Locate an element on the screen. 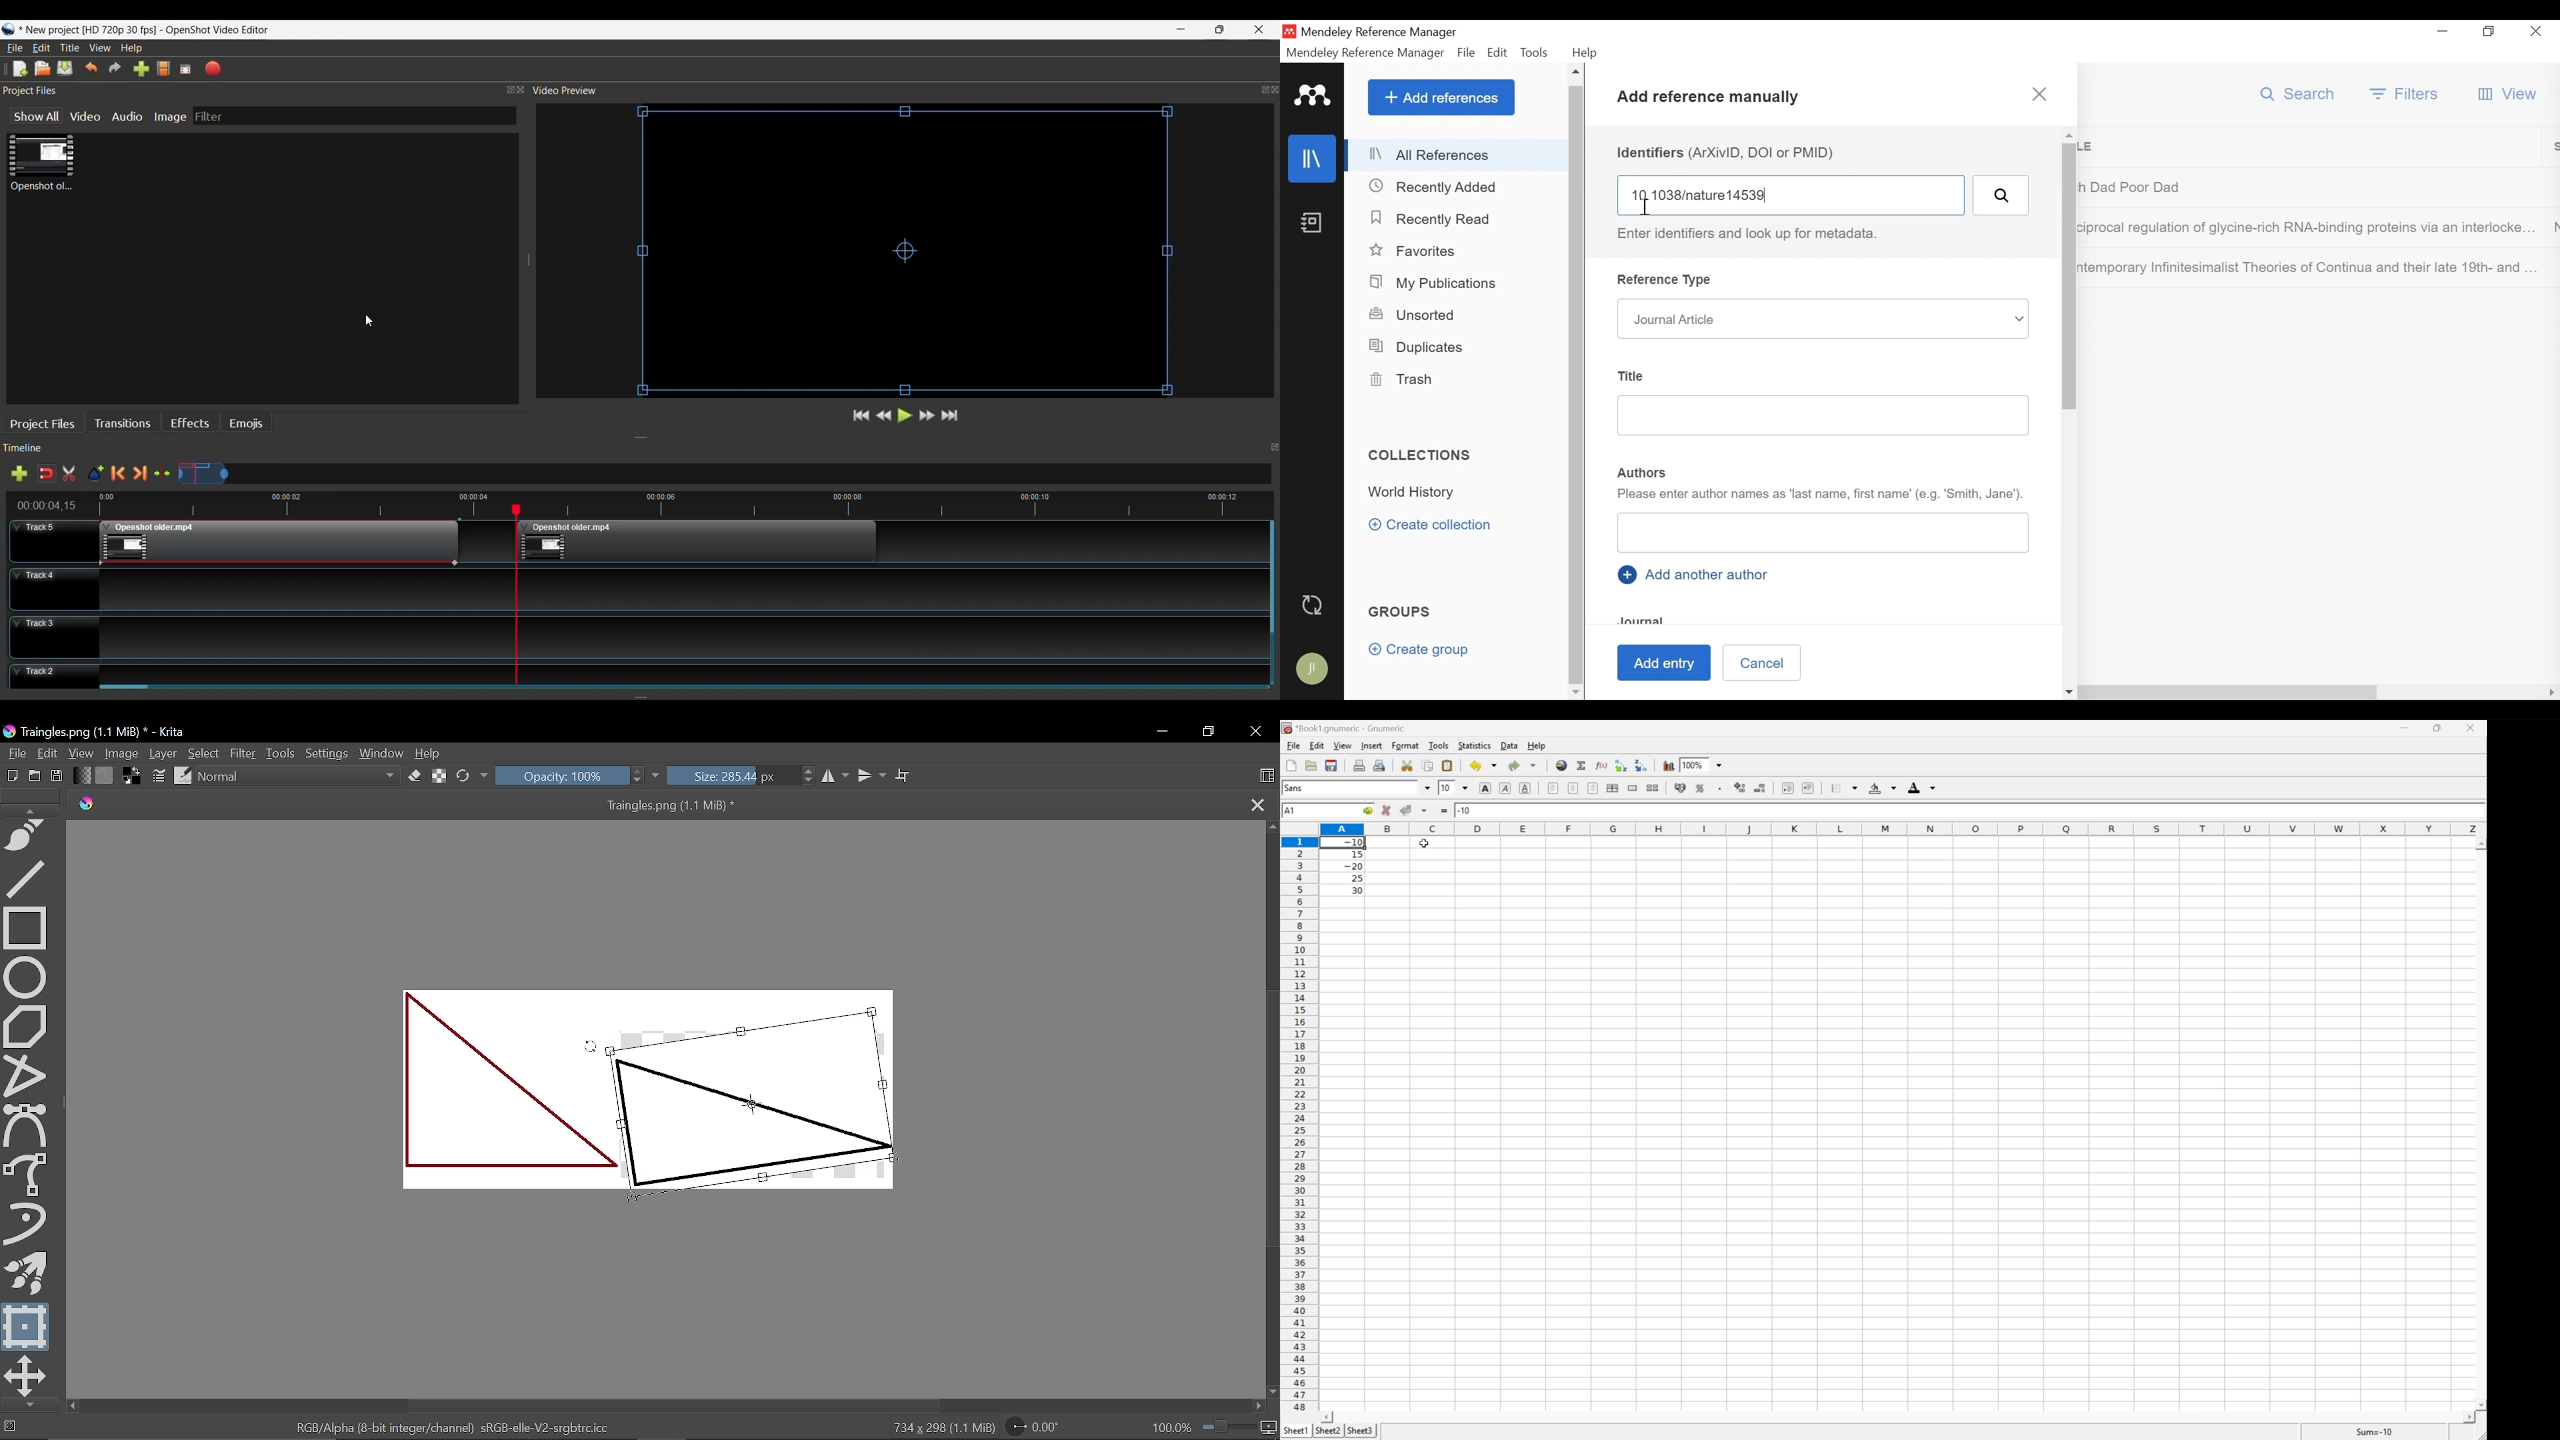 The width and height of the screenshot is (2576, 1456). Drop Down is located at coordinates (1858, 786).